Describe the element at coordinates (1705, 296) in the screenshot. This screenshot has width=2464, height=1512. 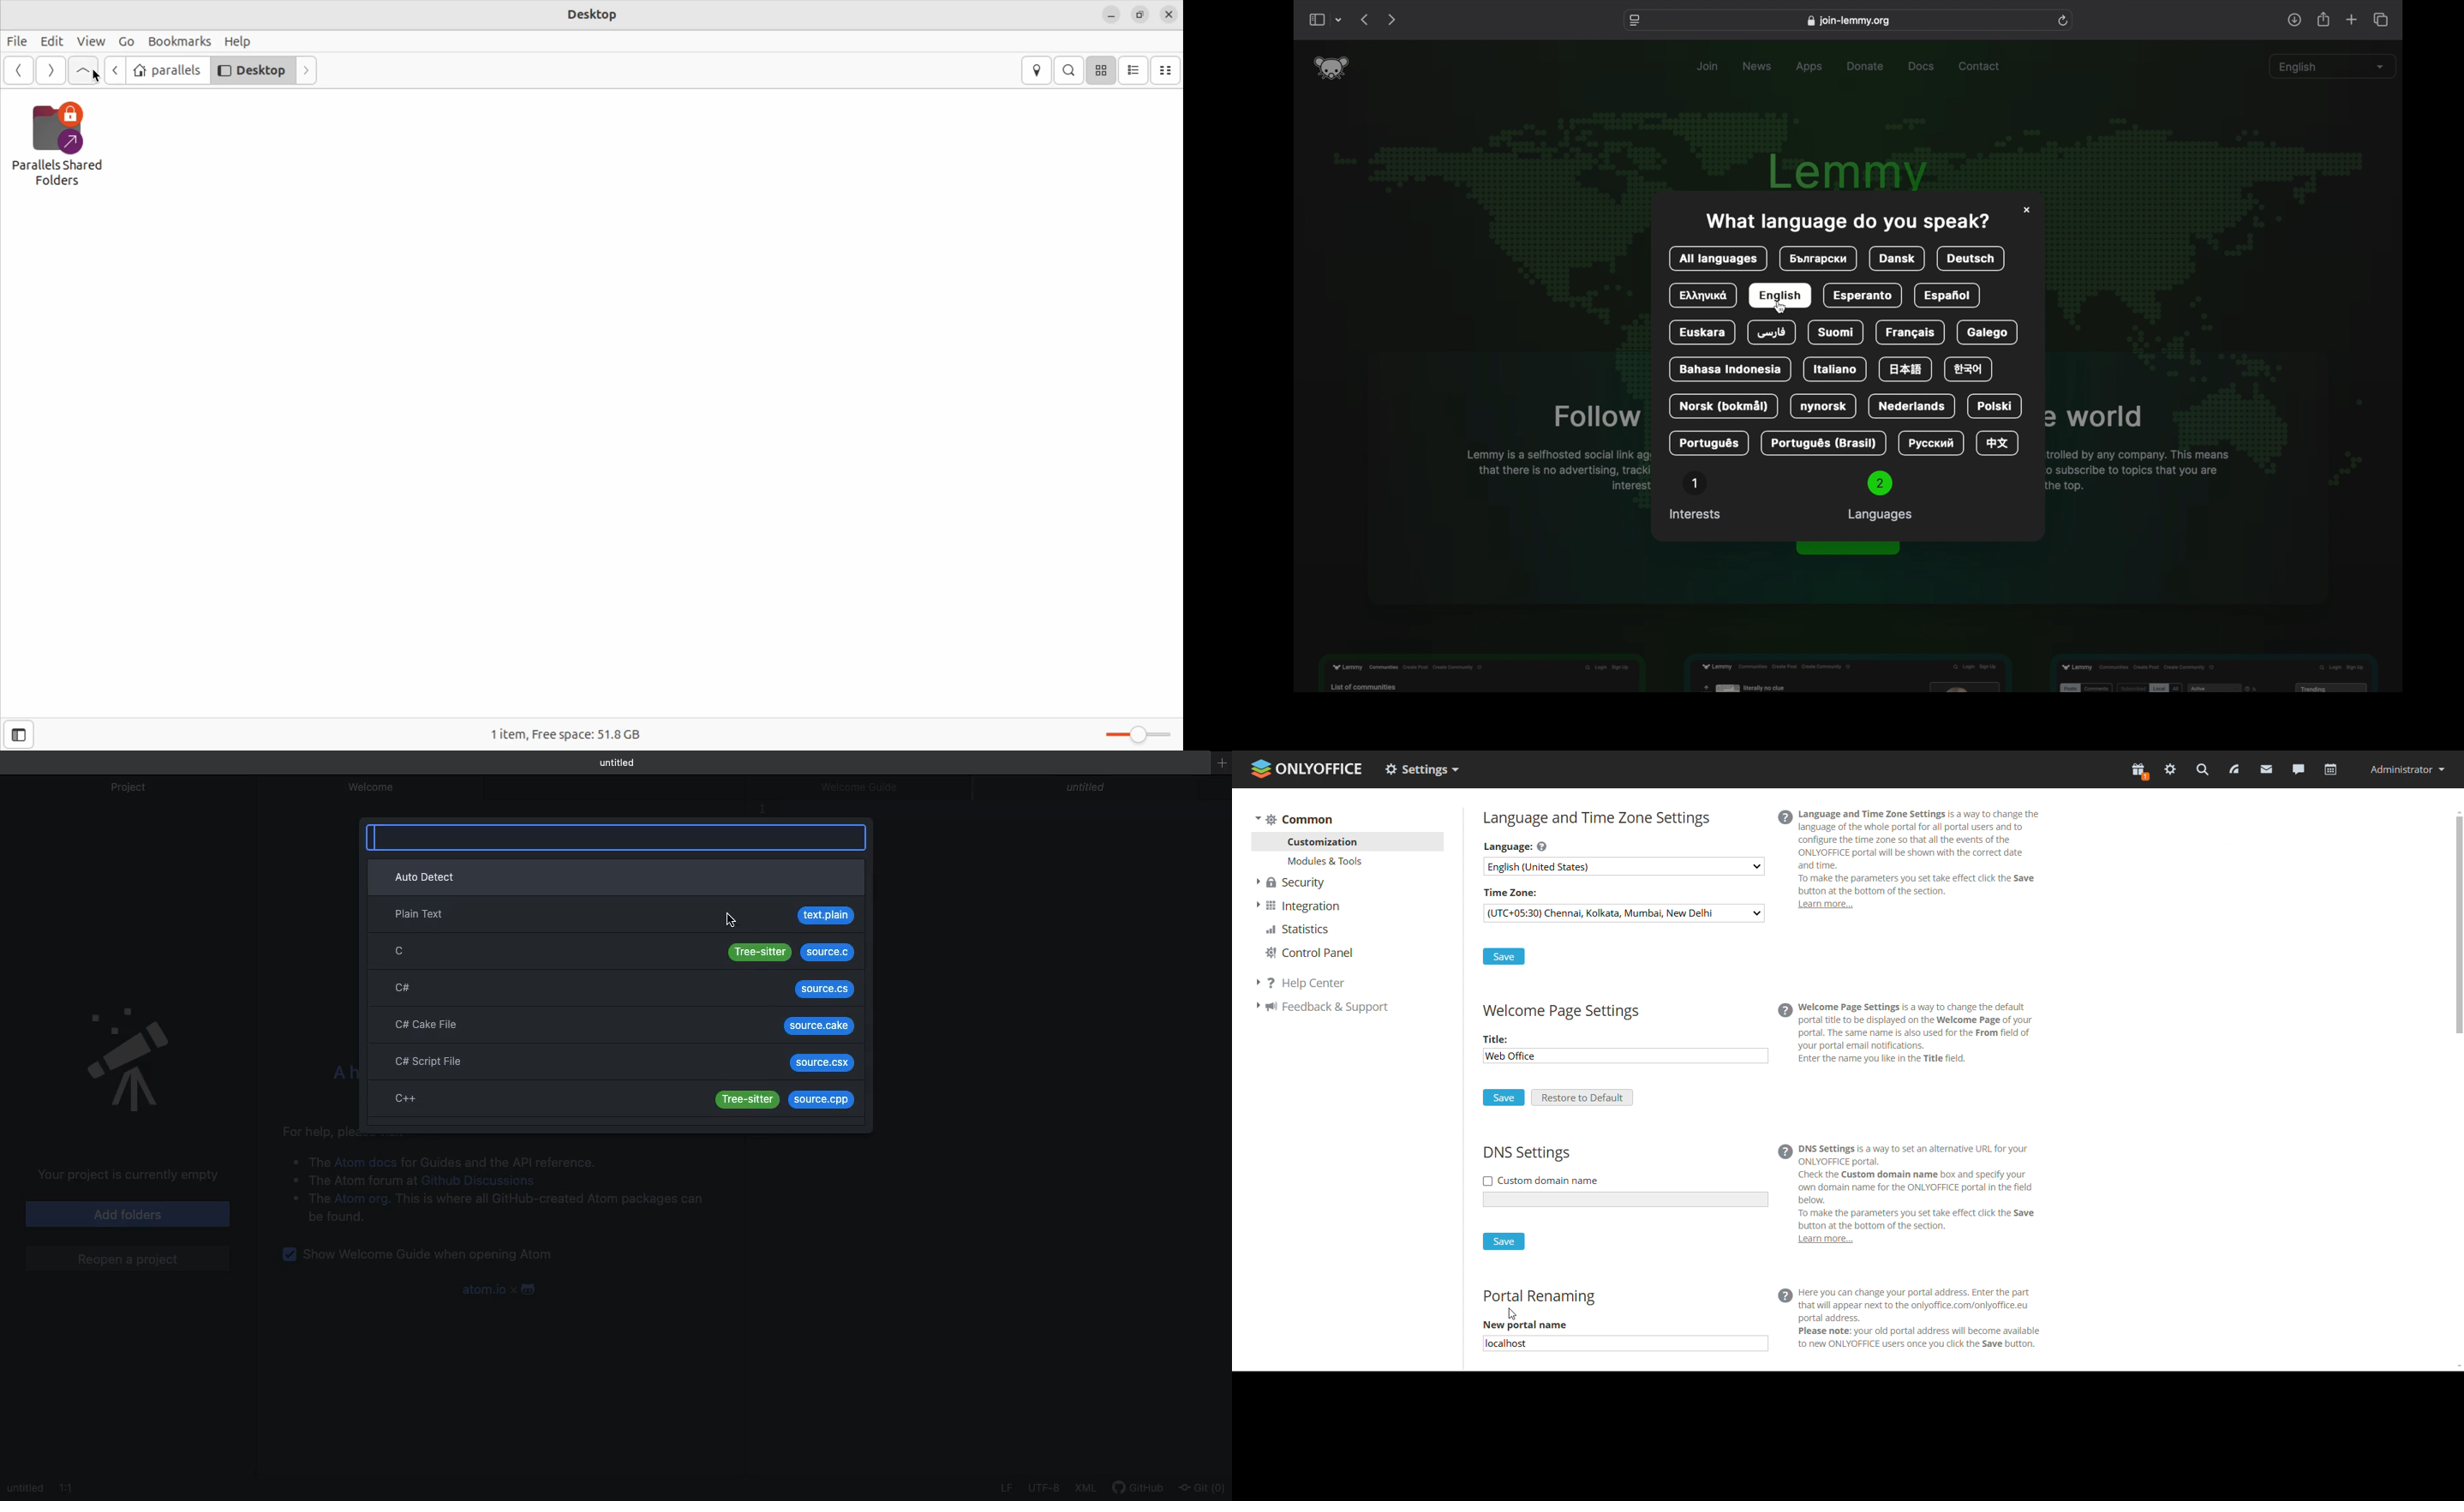
I see `language` at that location.